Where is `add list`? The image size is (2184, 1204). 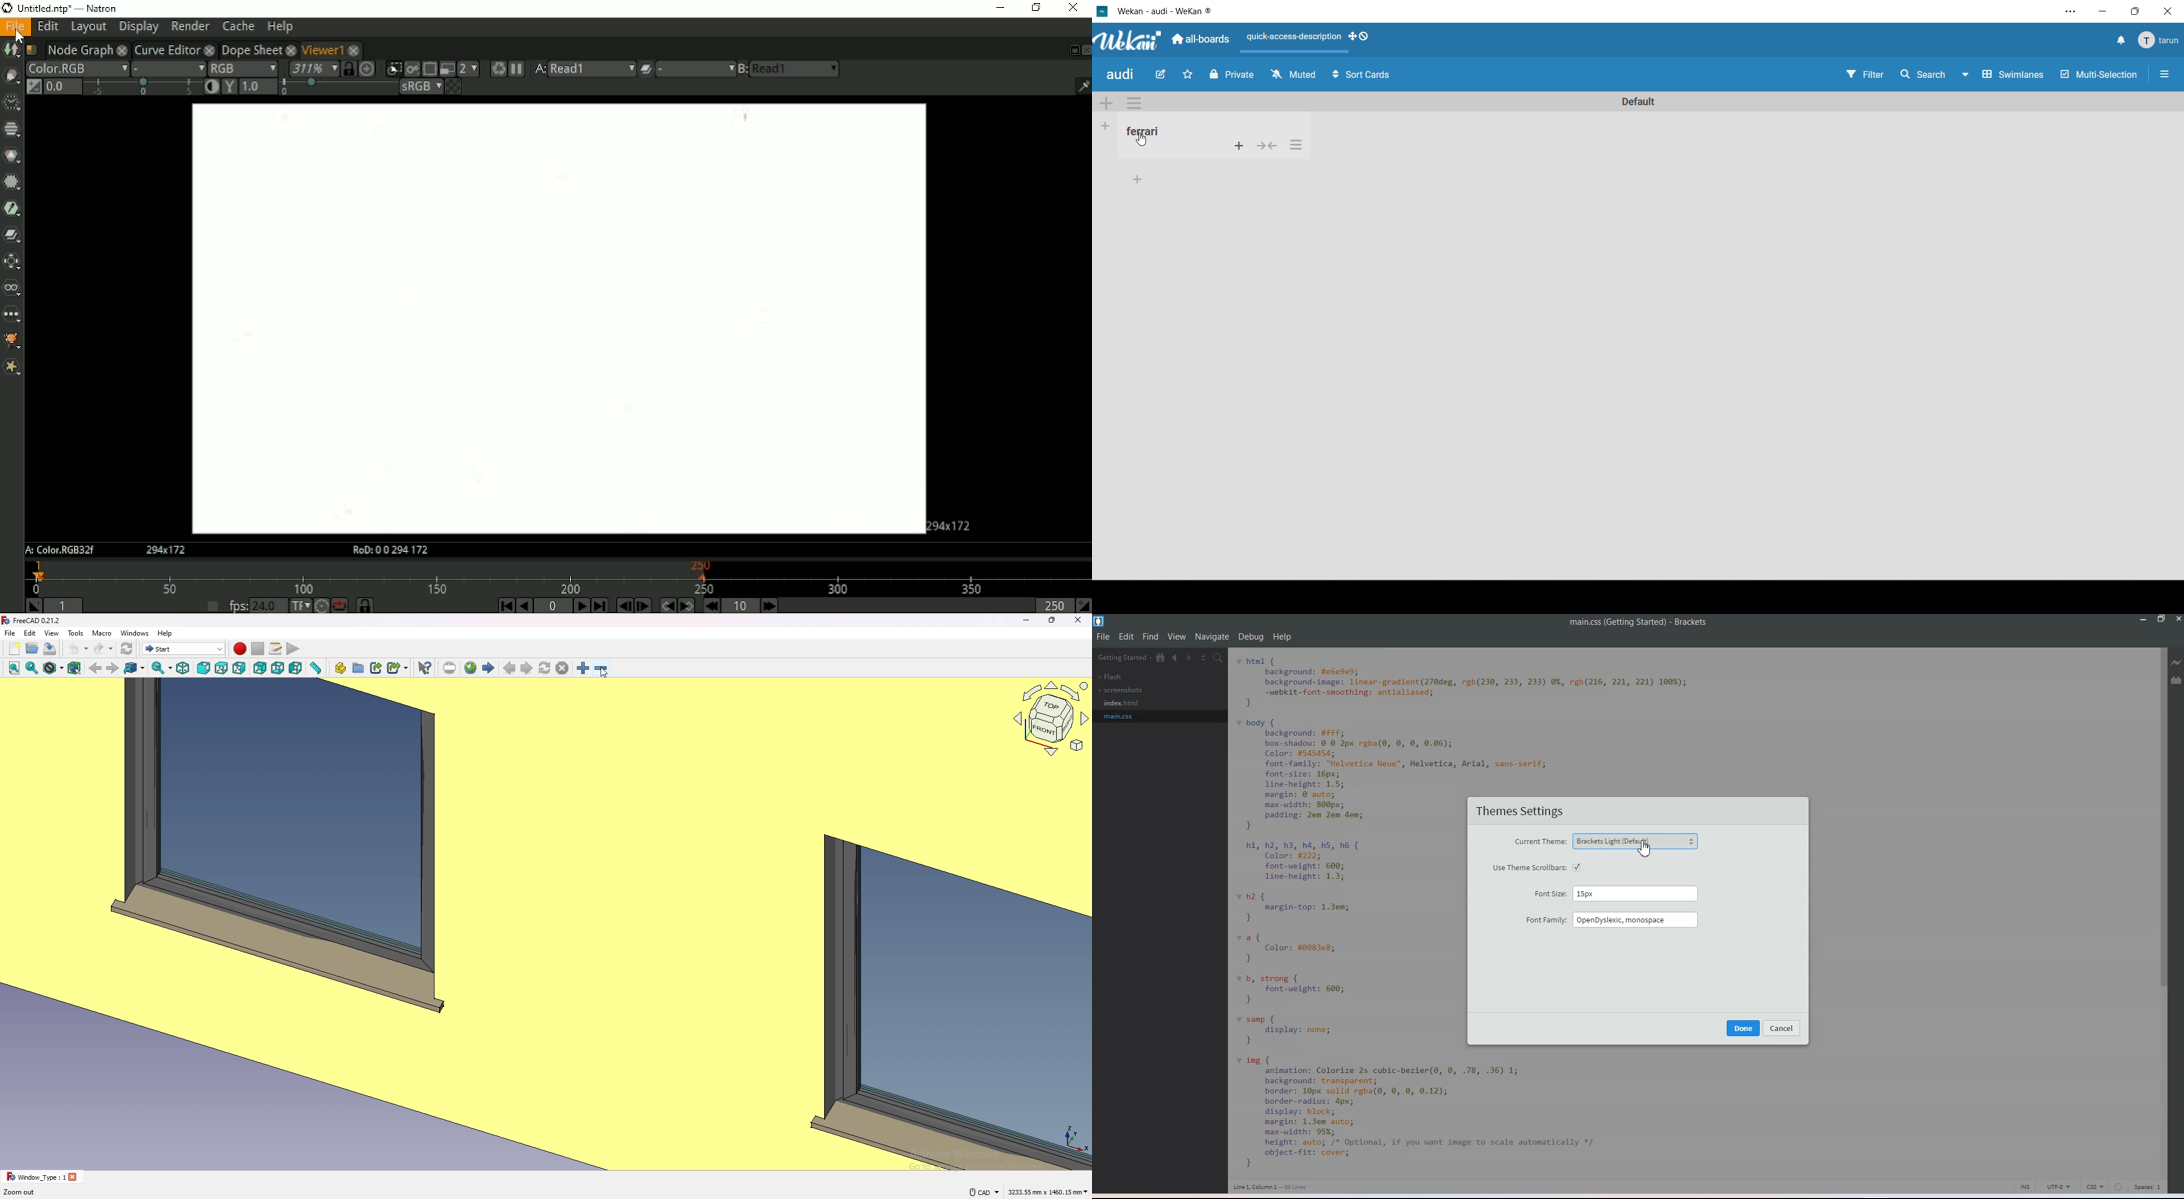 add list is located at coordinates (1106, 126).